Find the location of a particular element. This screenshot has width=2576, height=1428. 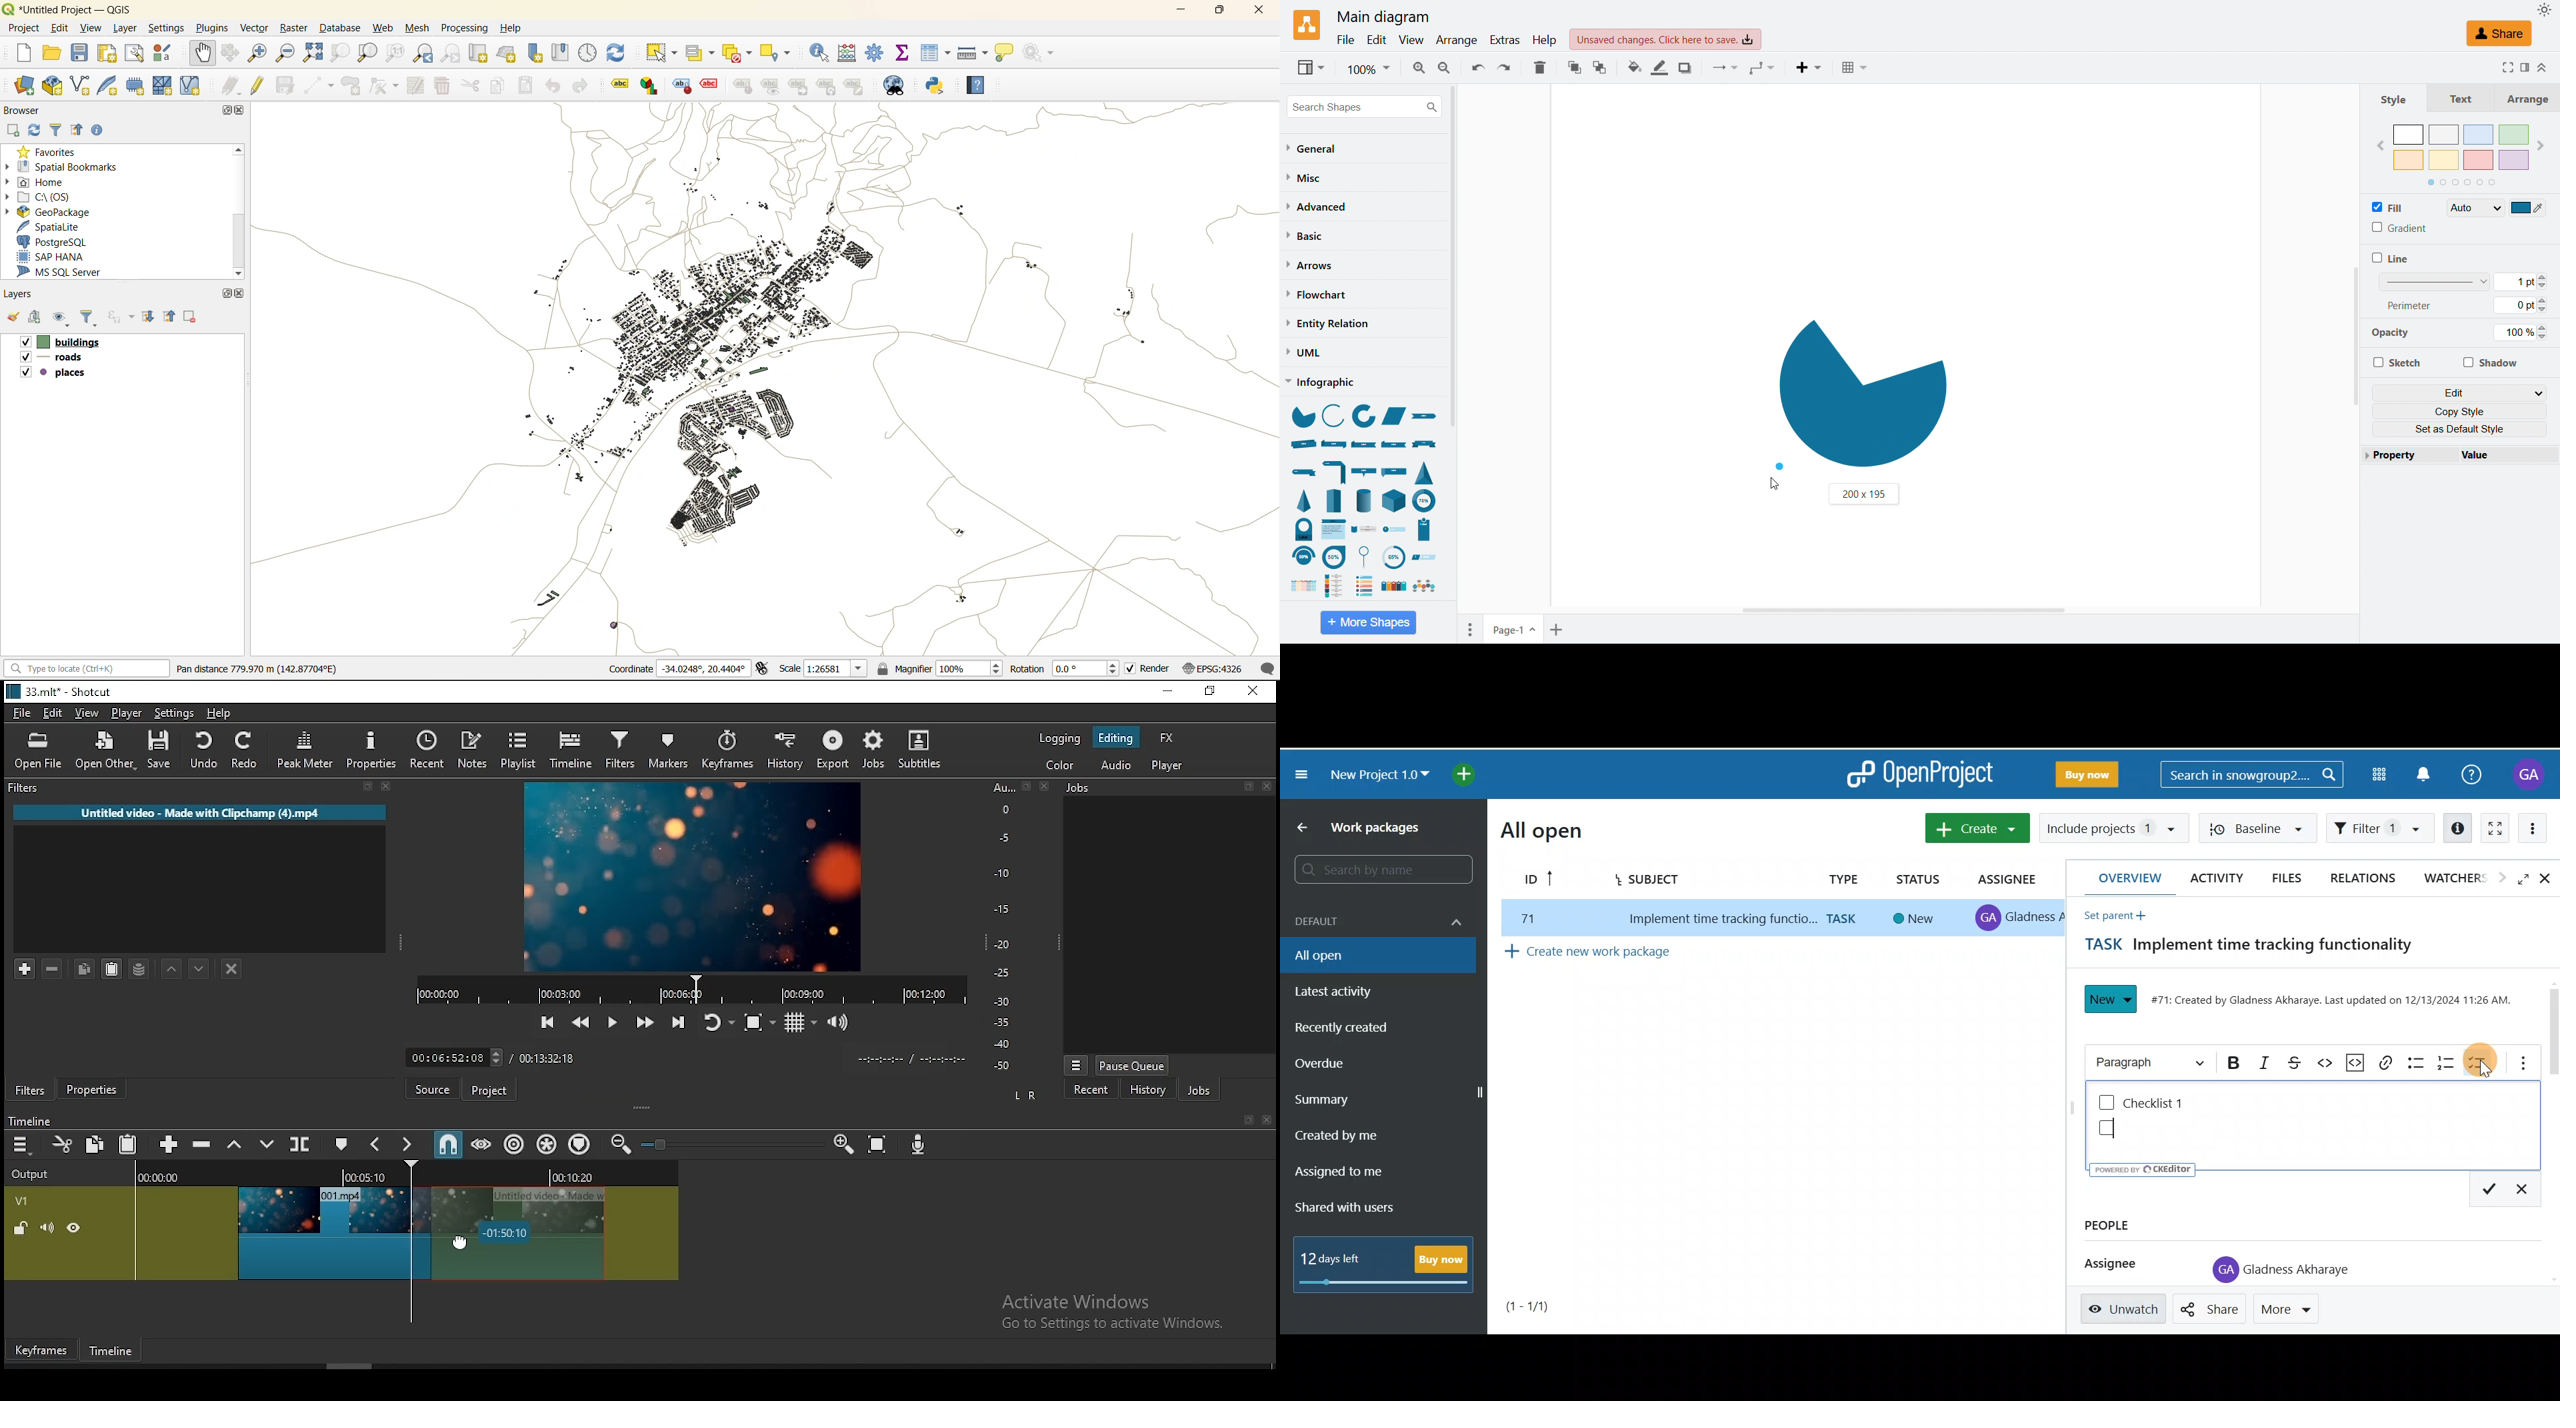

crs is located at coordinates (1217, 669).